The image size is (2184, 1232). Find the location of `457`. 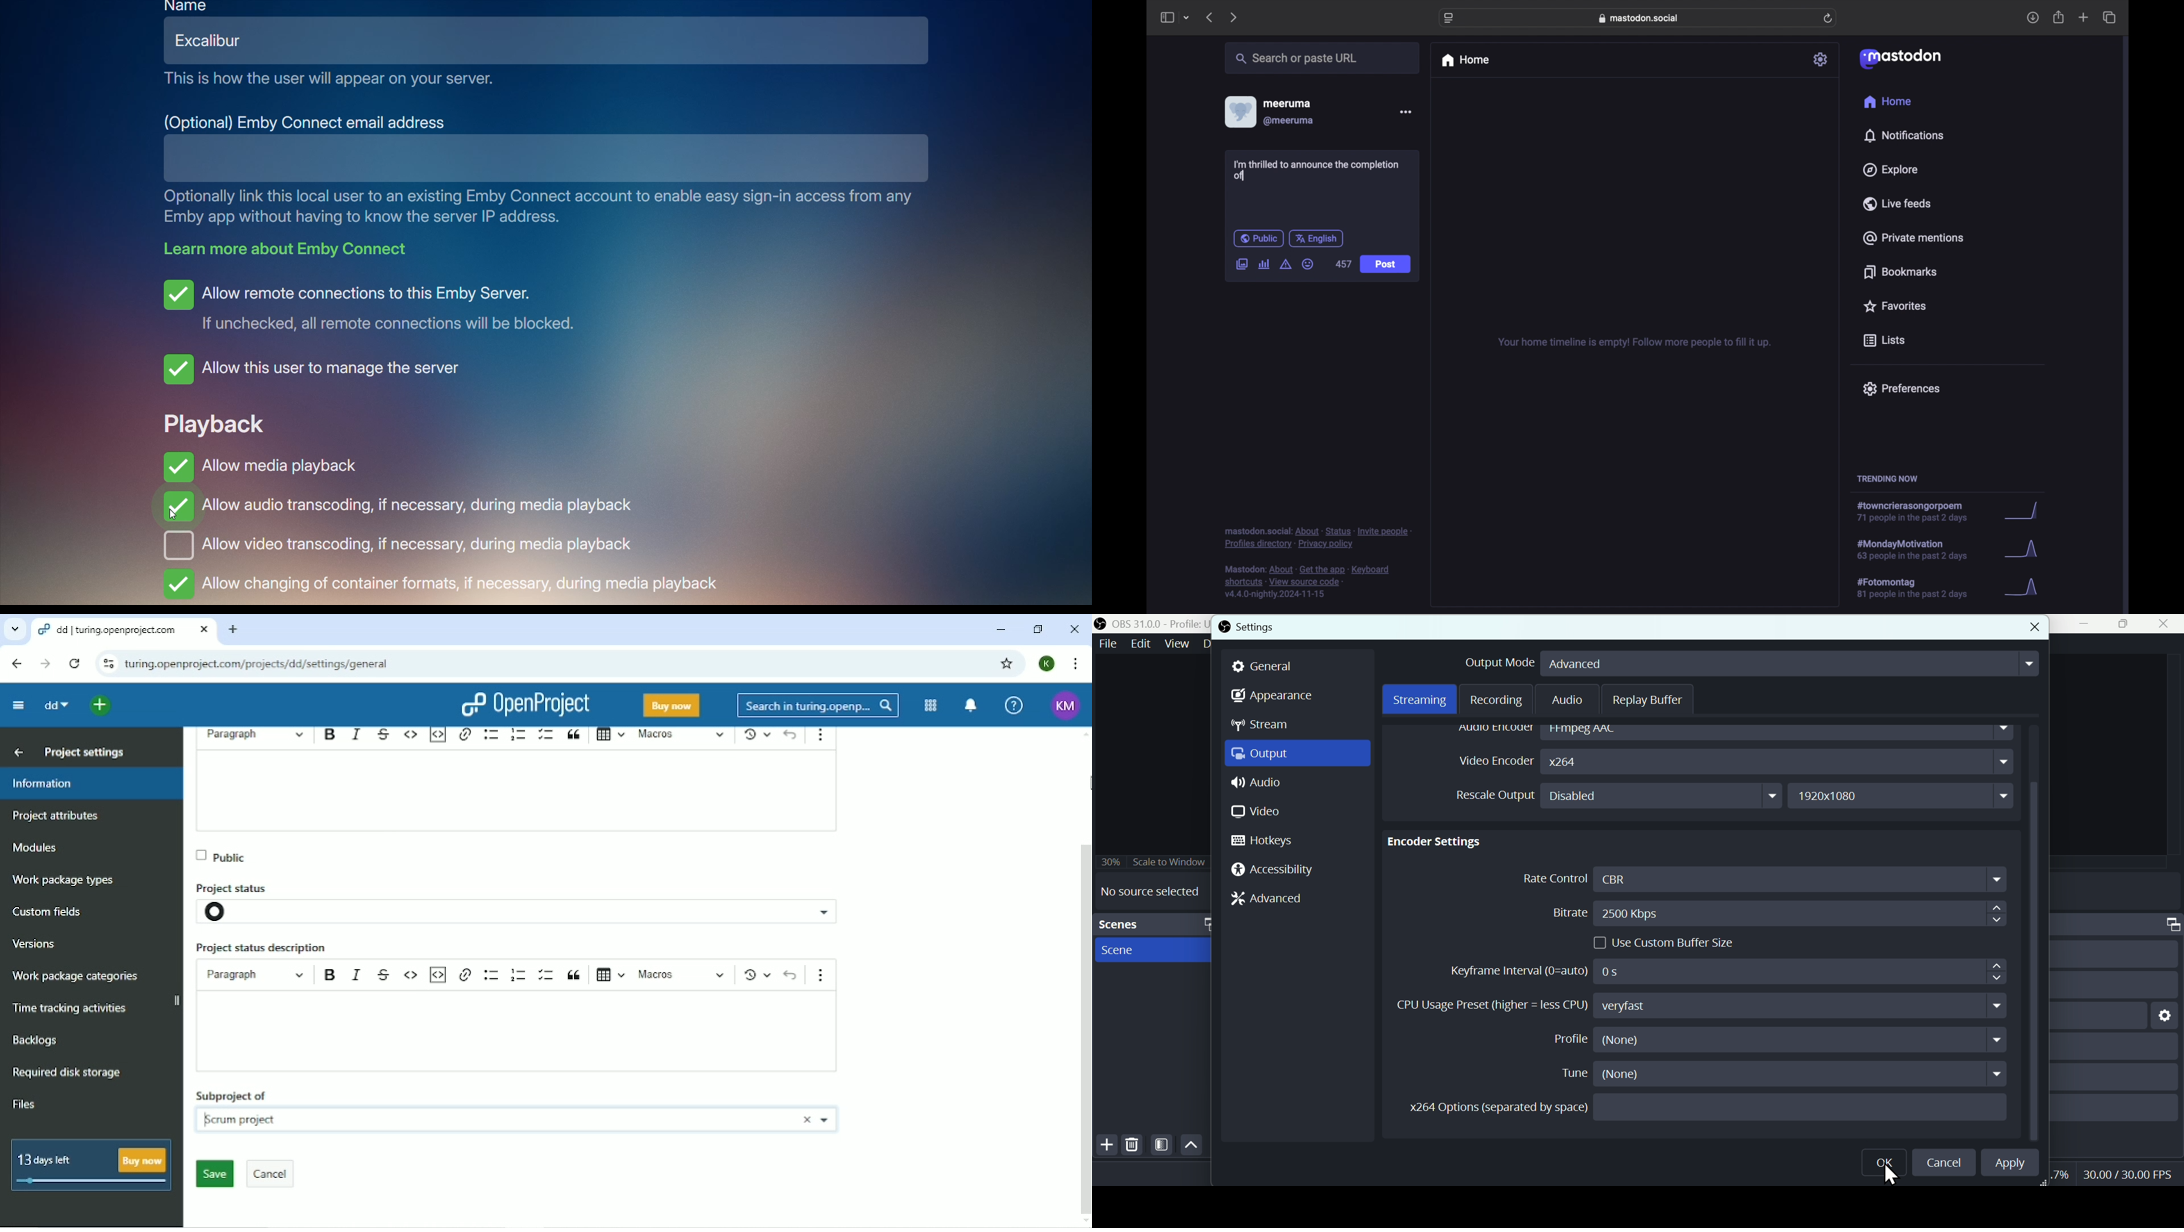

457 is located at coordinates (1343, 264).